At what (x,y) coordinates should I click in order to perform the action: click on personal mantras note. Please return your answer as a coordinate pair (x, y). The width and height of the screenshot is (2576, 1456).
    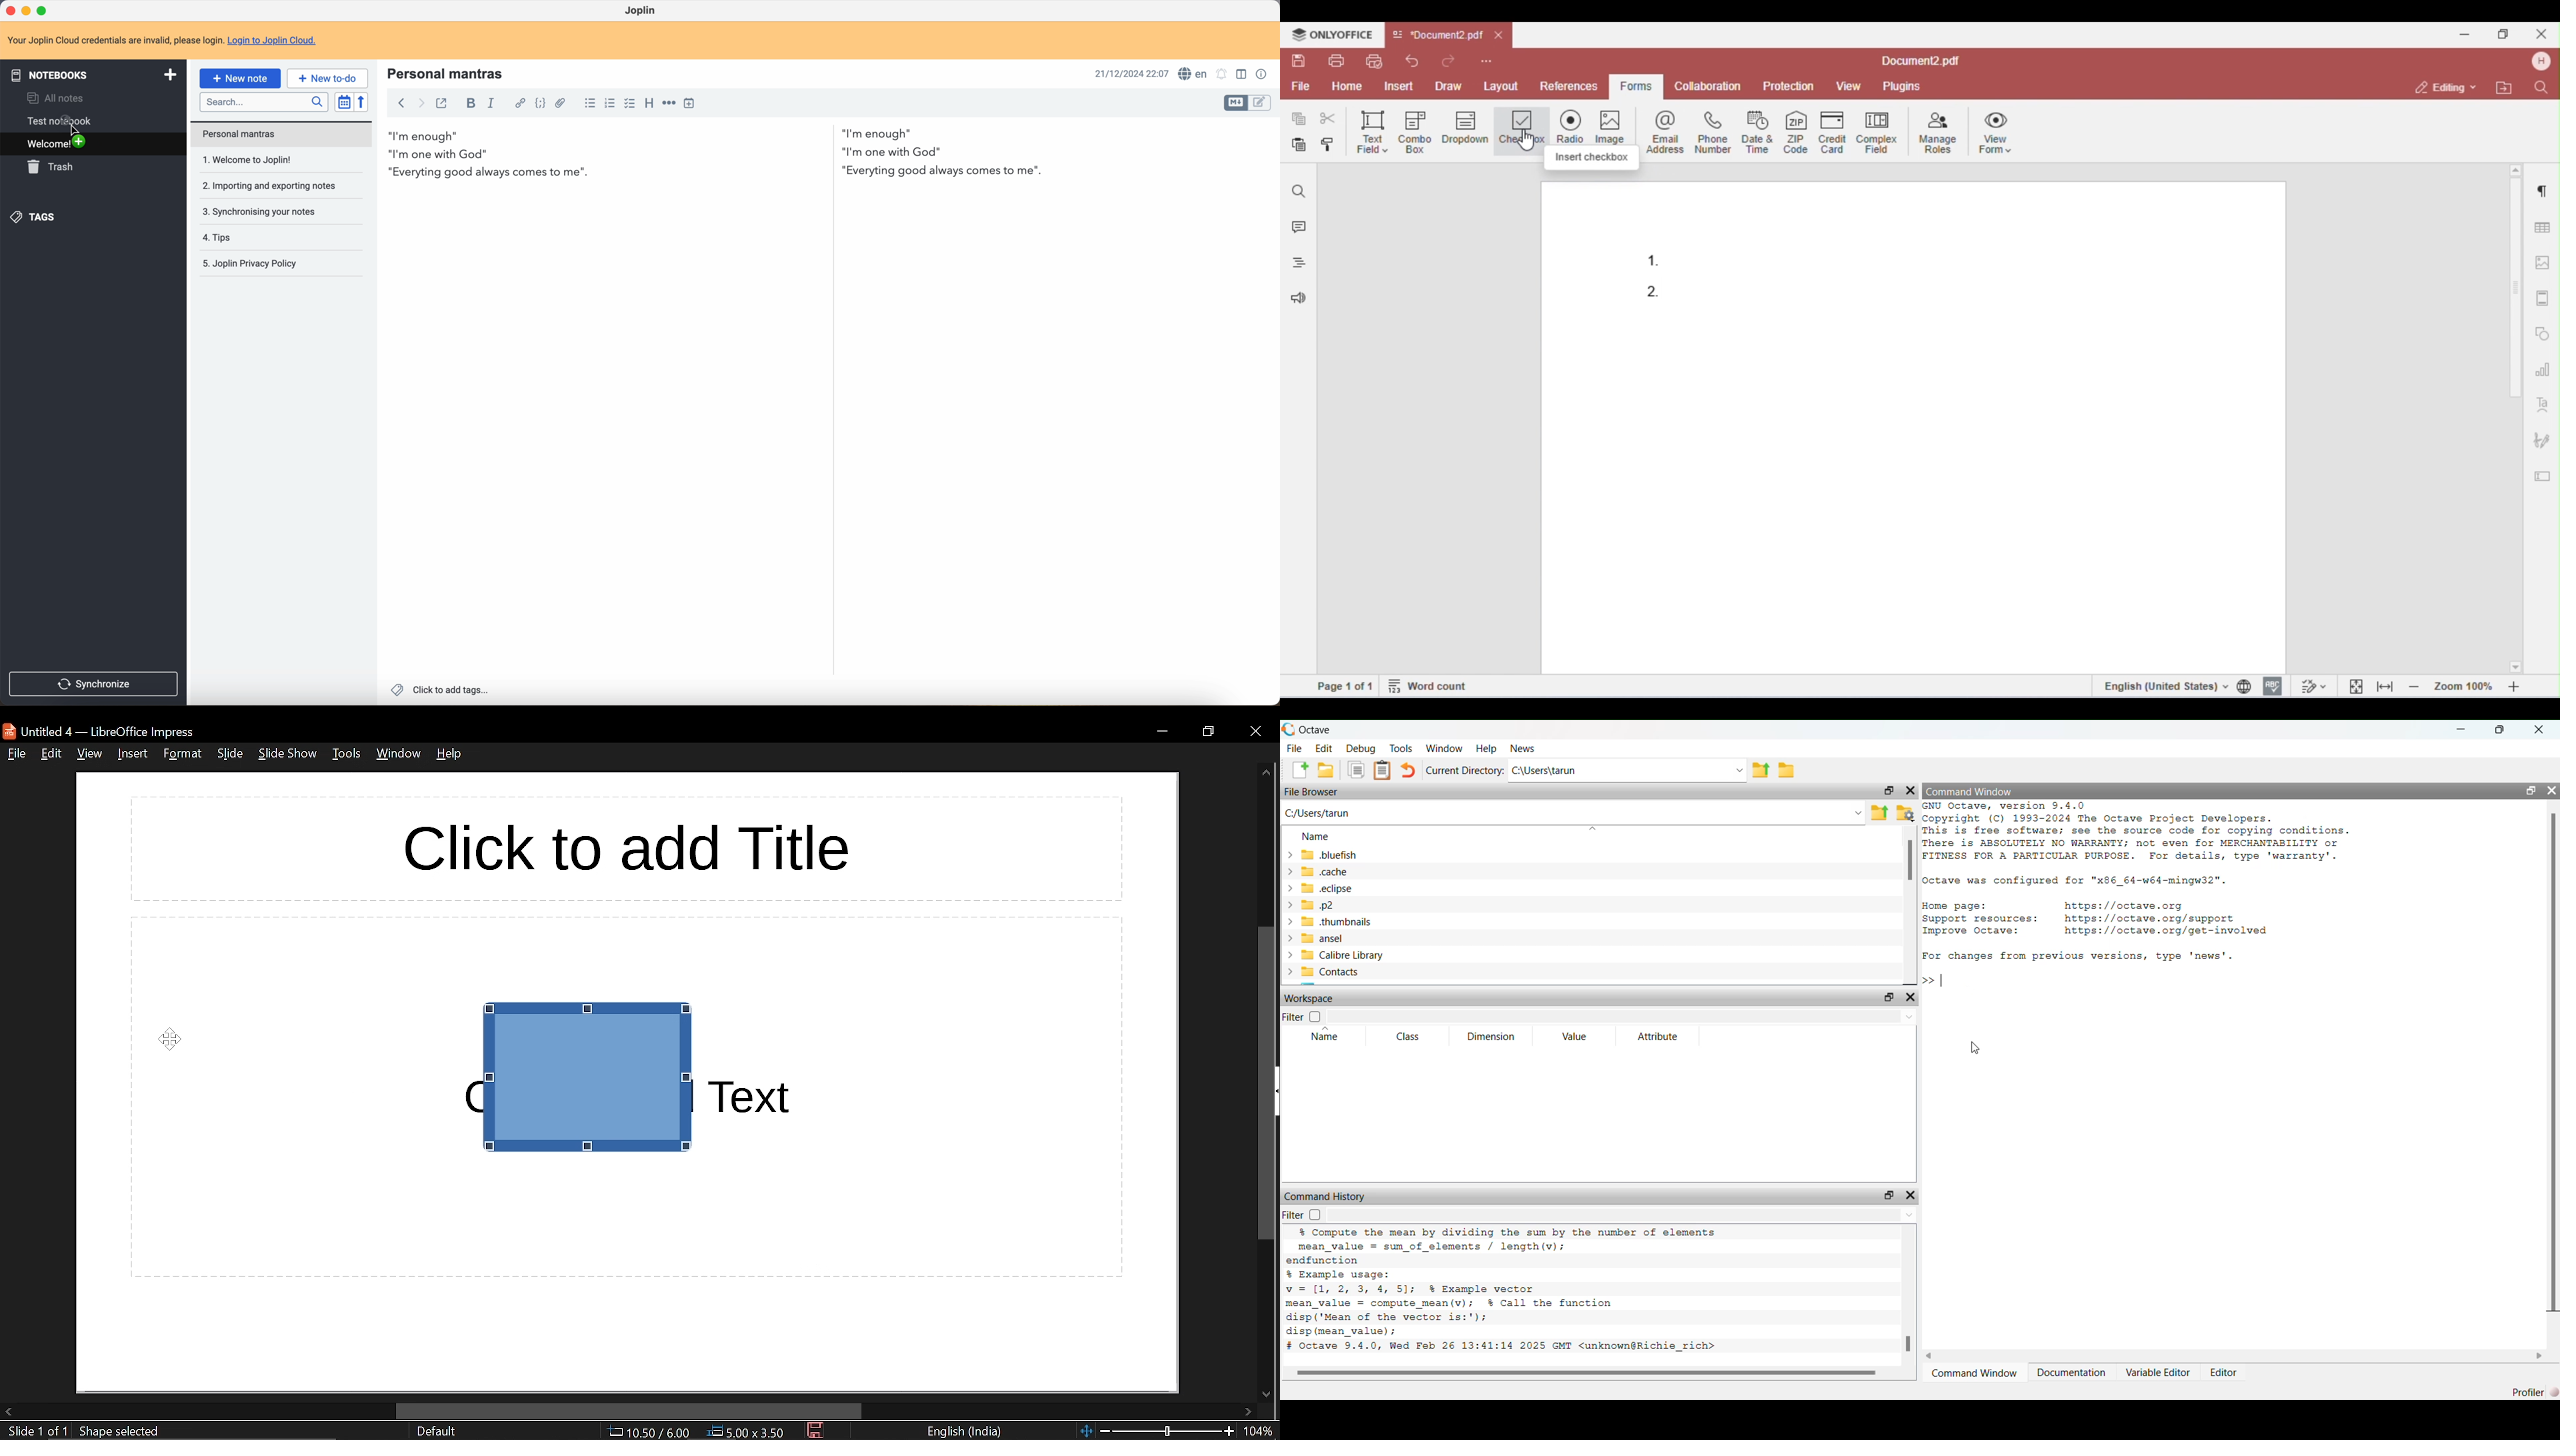
    Looking at the image, I should click on (282, 134).